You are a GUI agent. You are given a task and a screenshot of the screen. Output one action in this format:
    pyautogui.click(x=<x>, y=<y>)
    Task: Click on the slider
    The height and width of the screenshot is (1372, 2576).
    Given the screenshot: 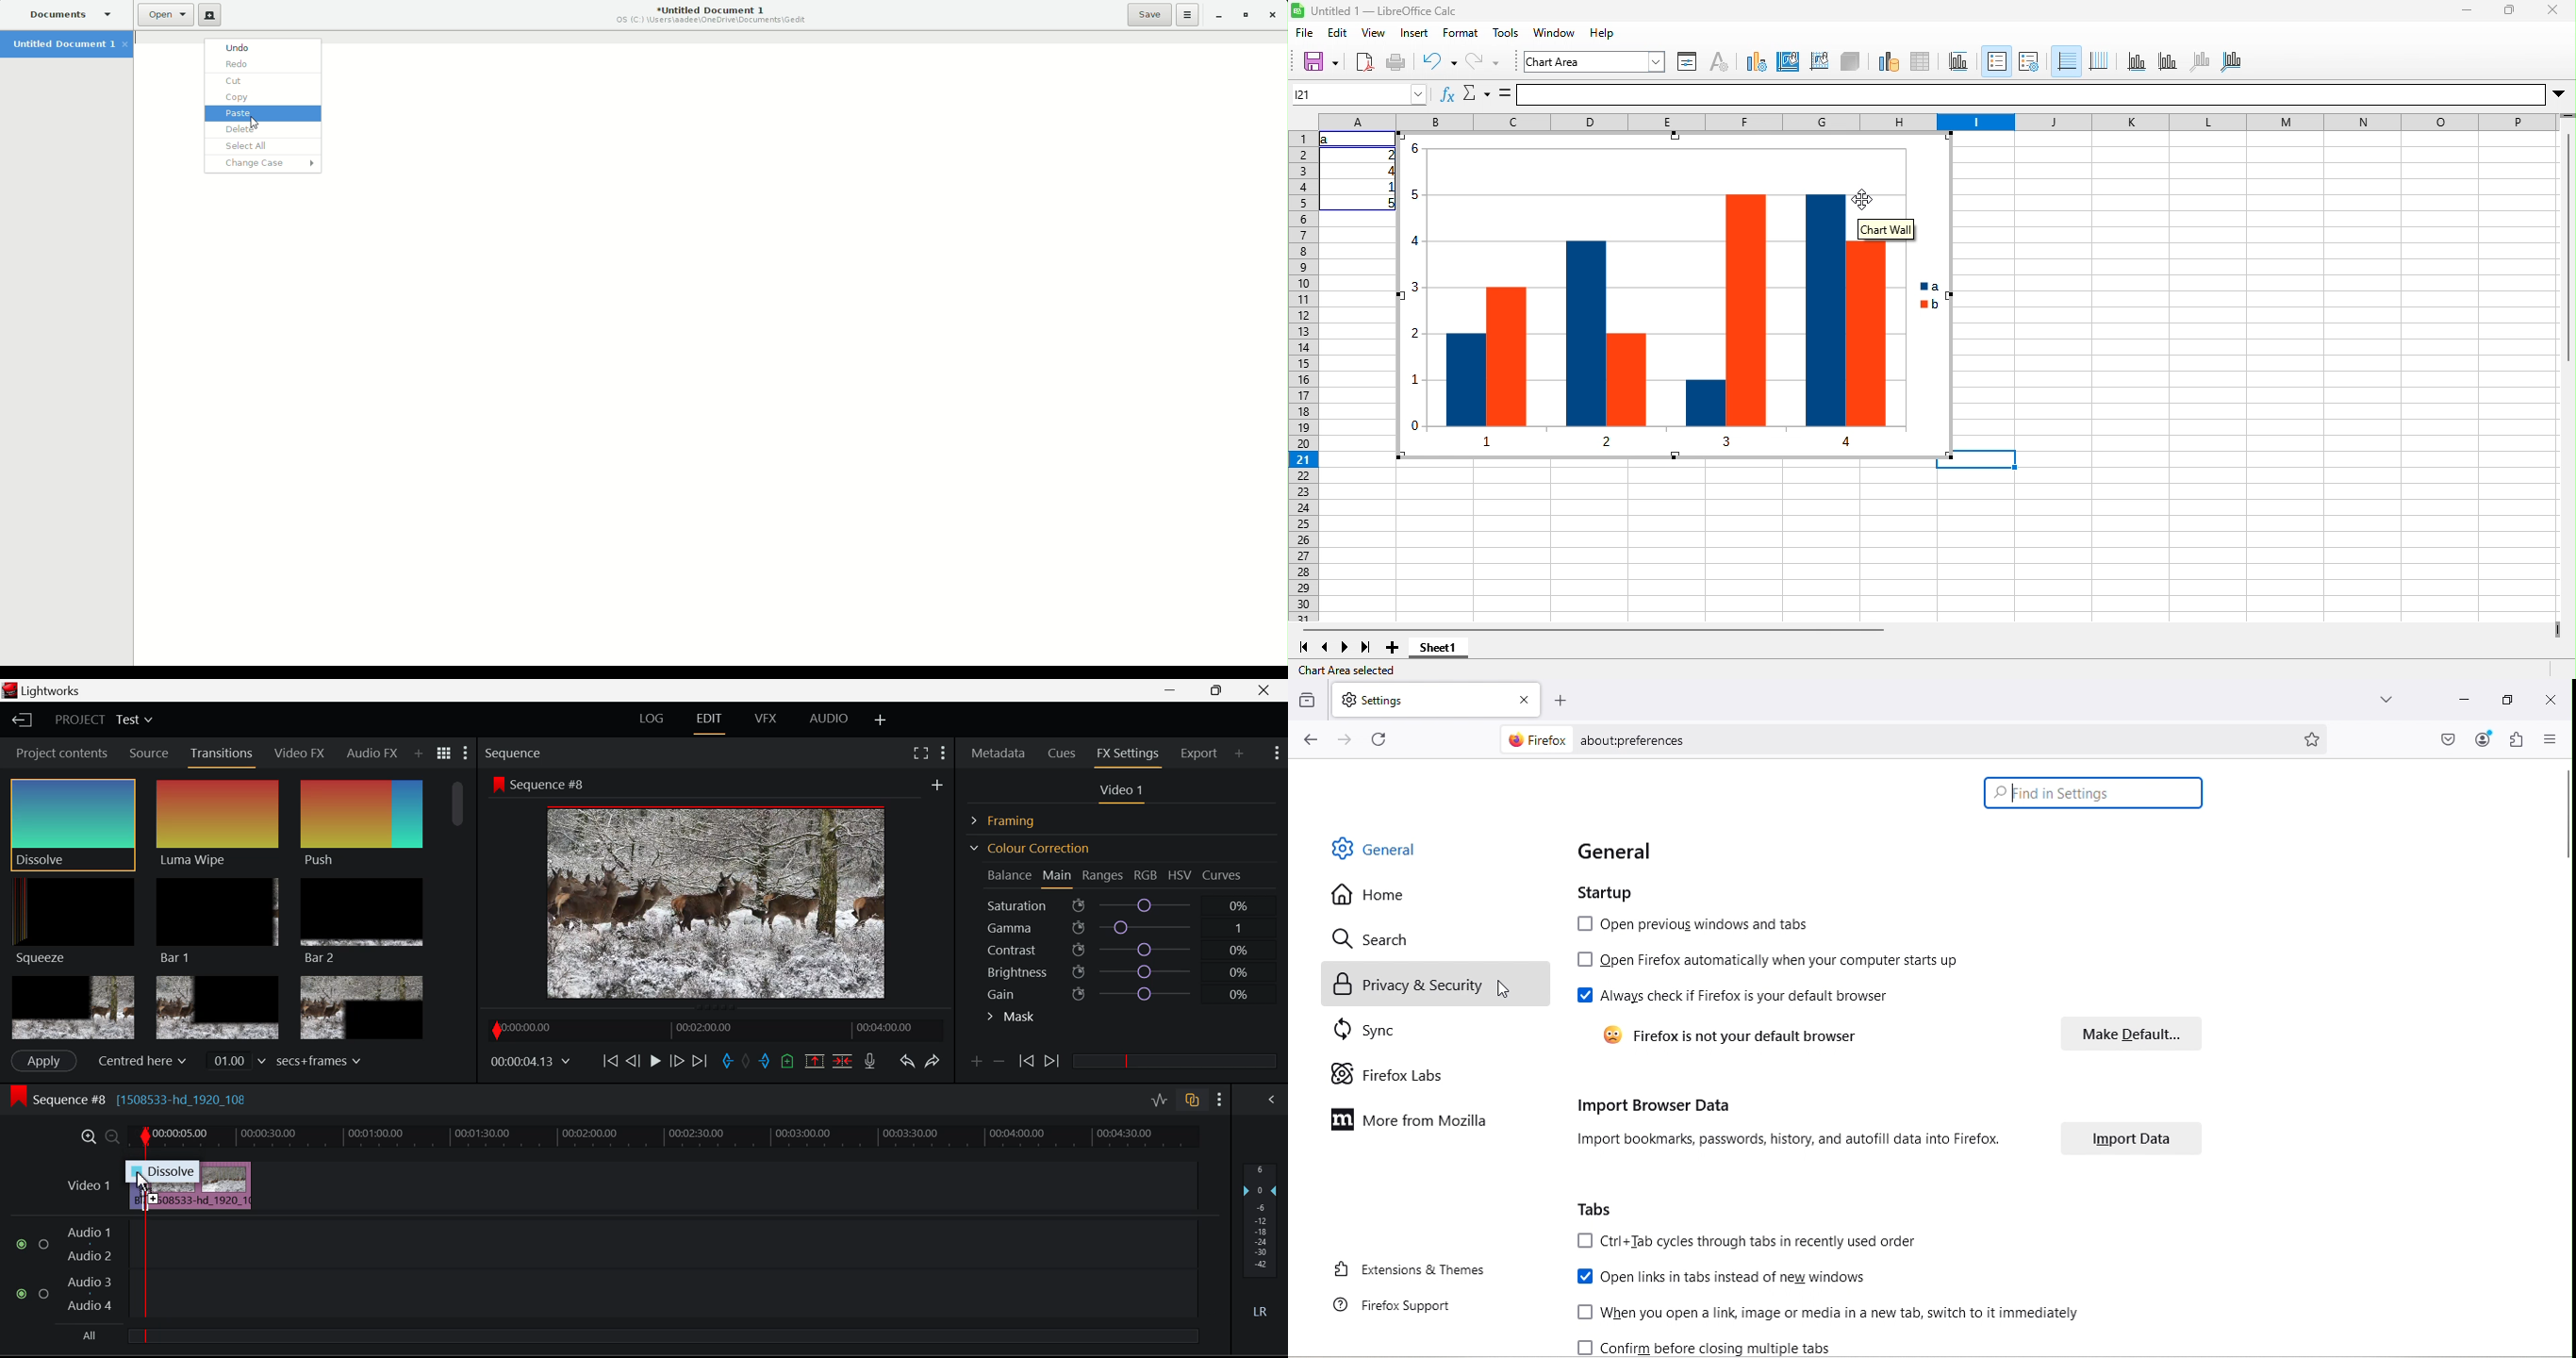 What is the action you would take?
    pyautogui.click(x=1174, y=1061)
    